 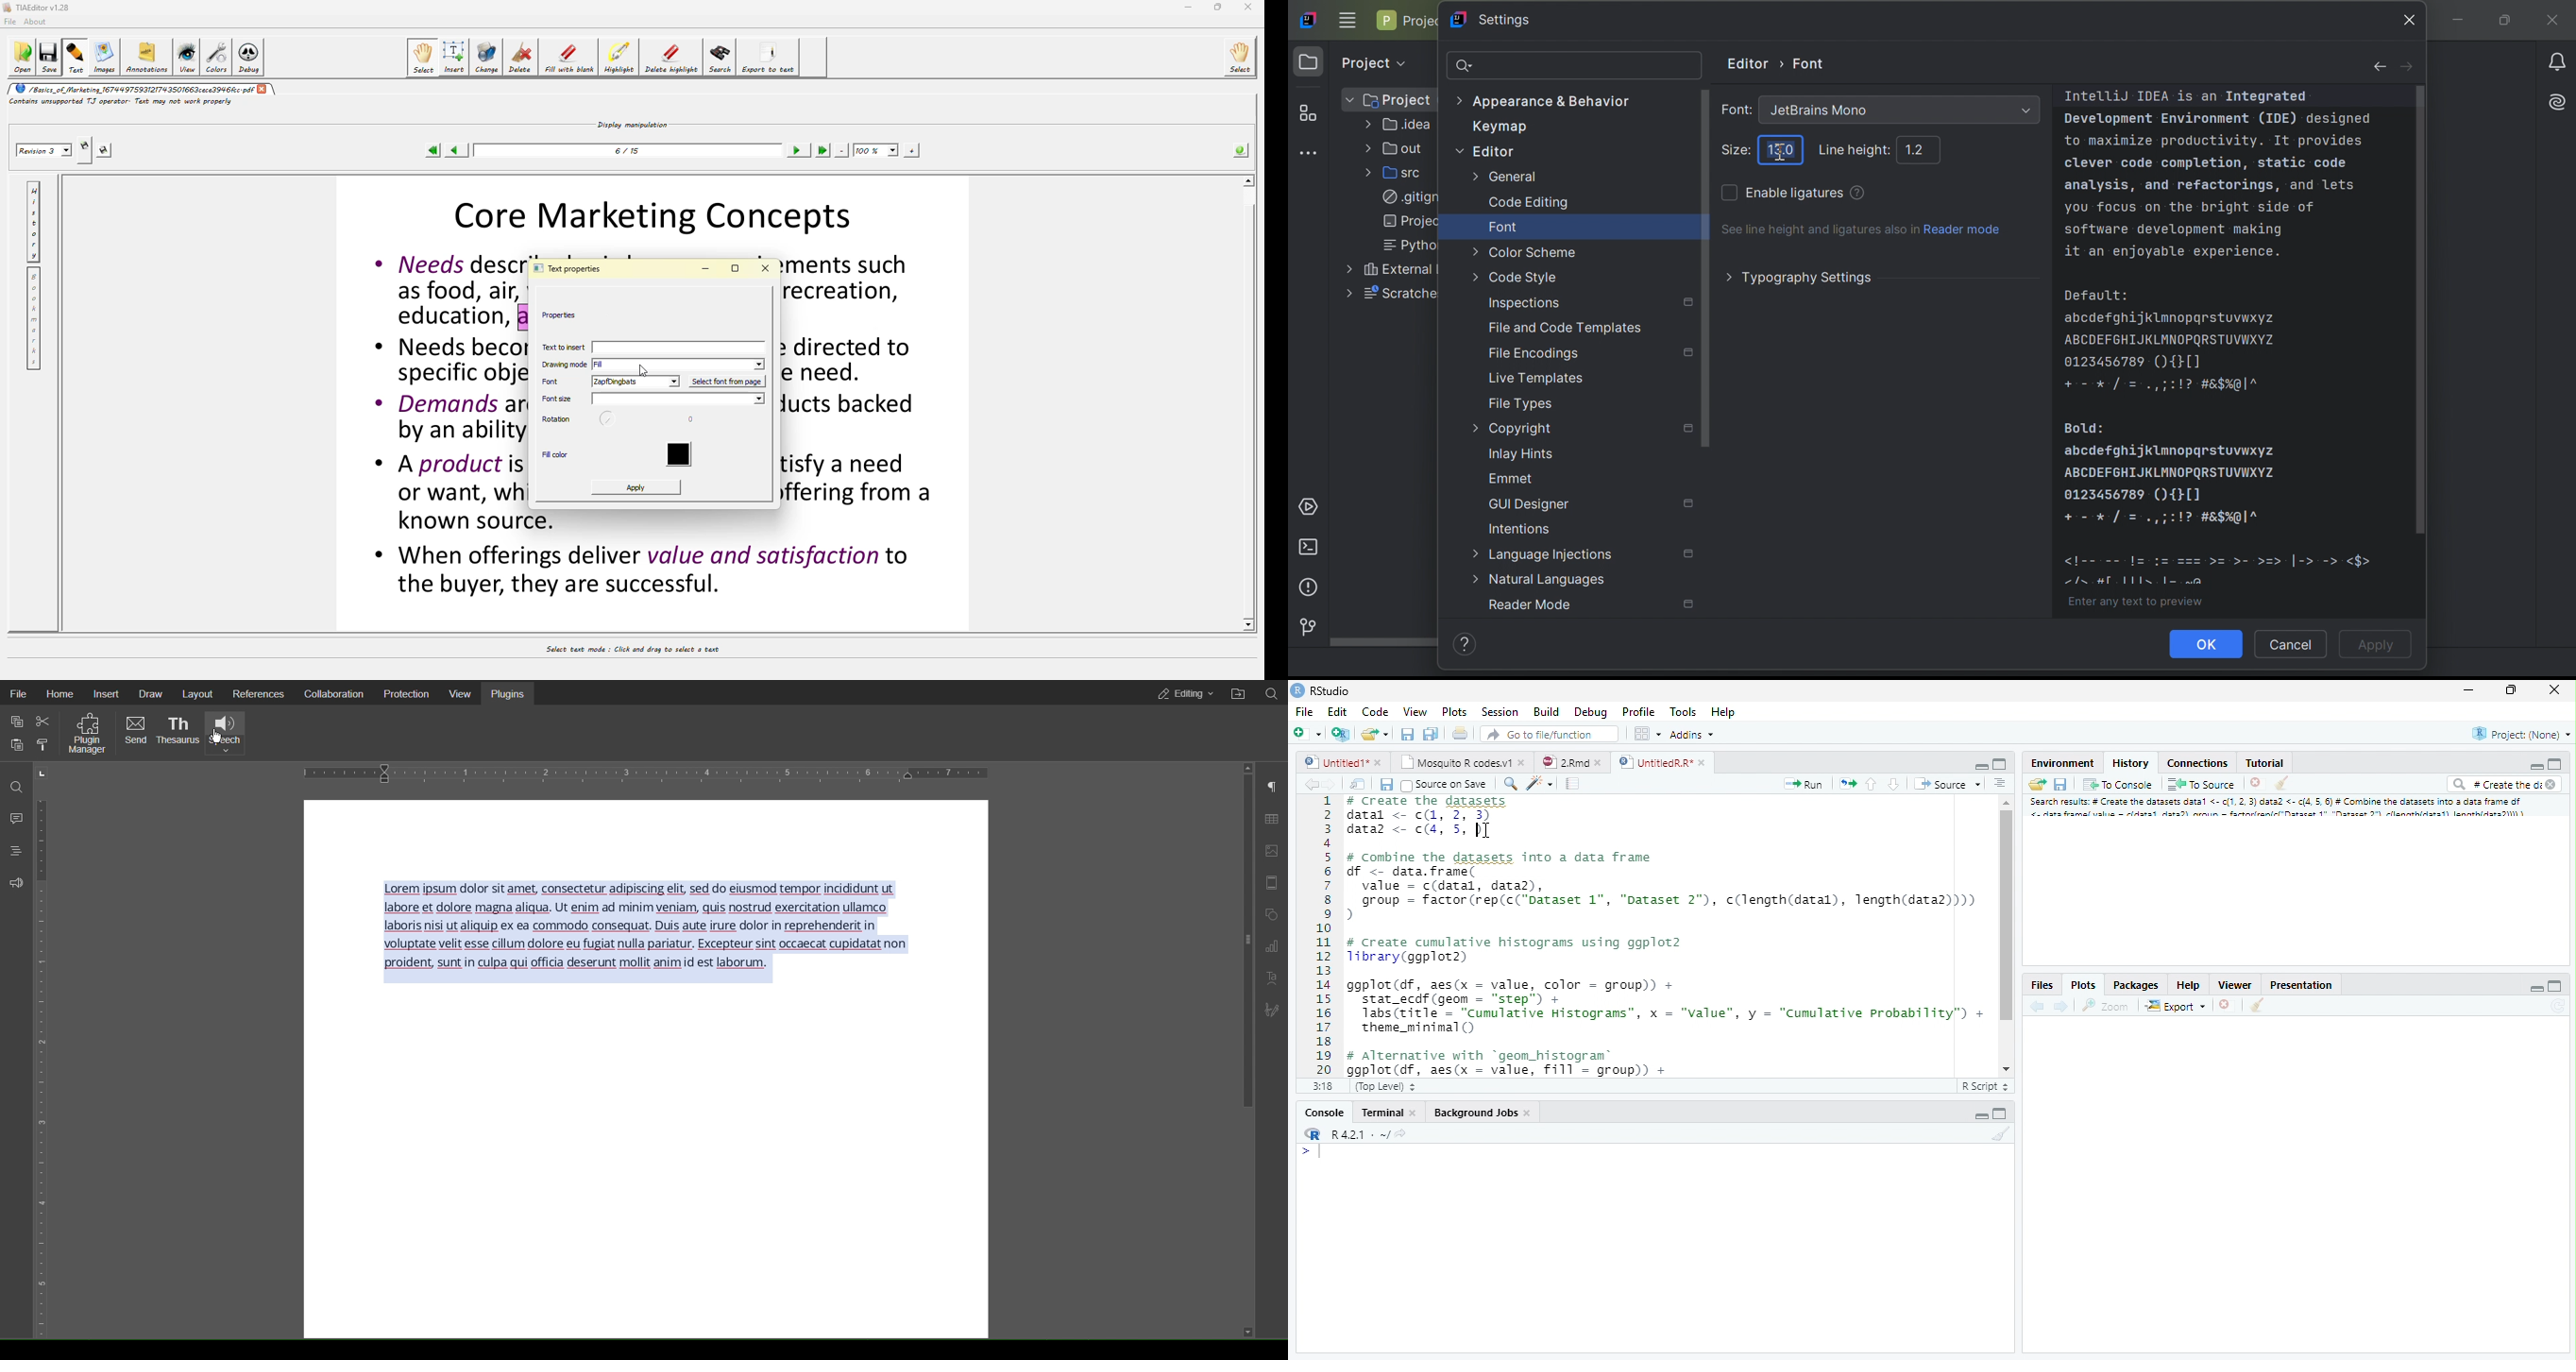 I want to click on To Source, so click(x=2202, y=784).